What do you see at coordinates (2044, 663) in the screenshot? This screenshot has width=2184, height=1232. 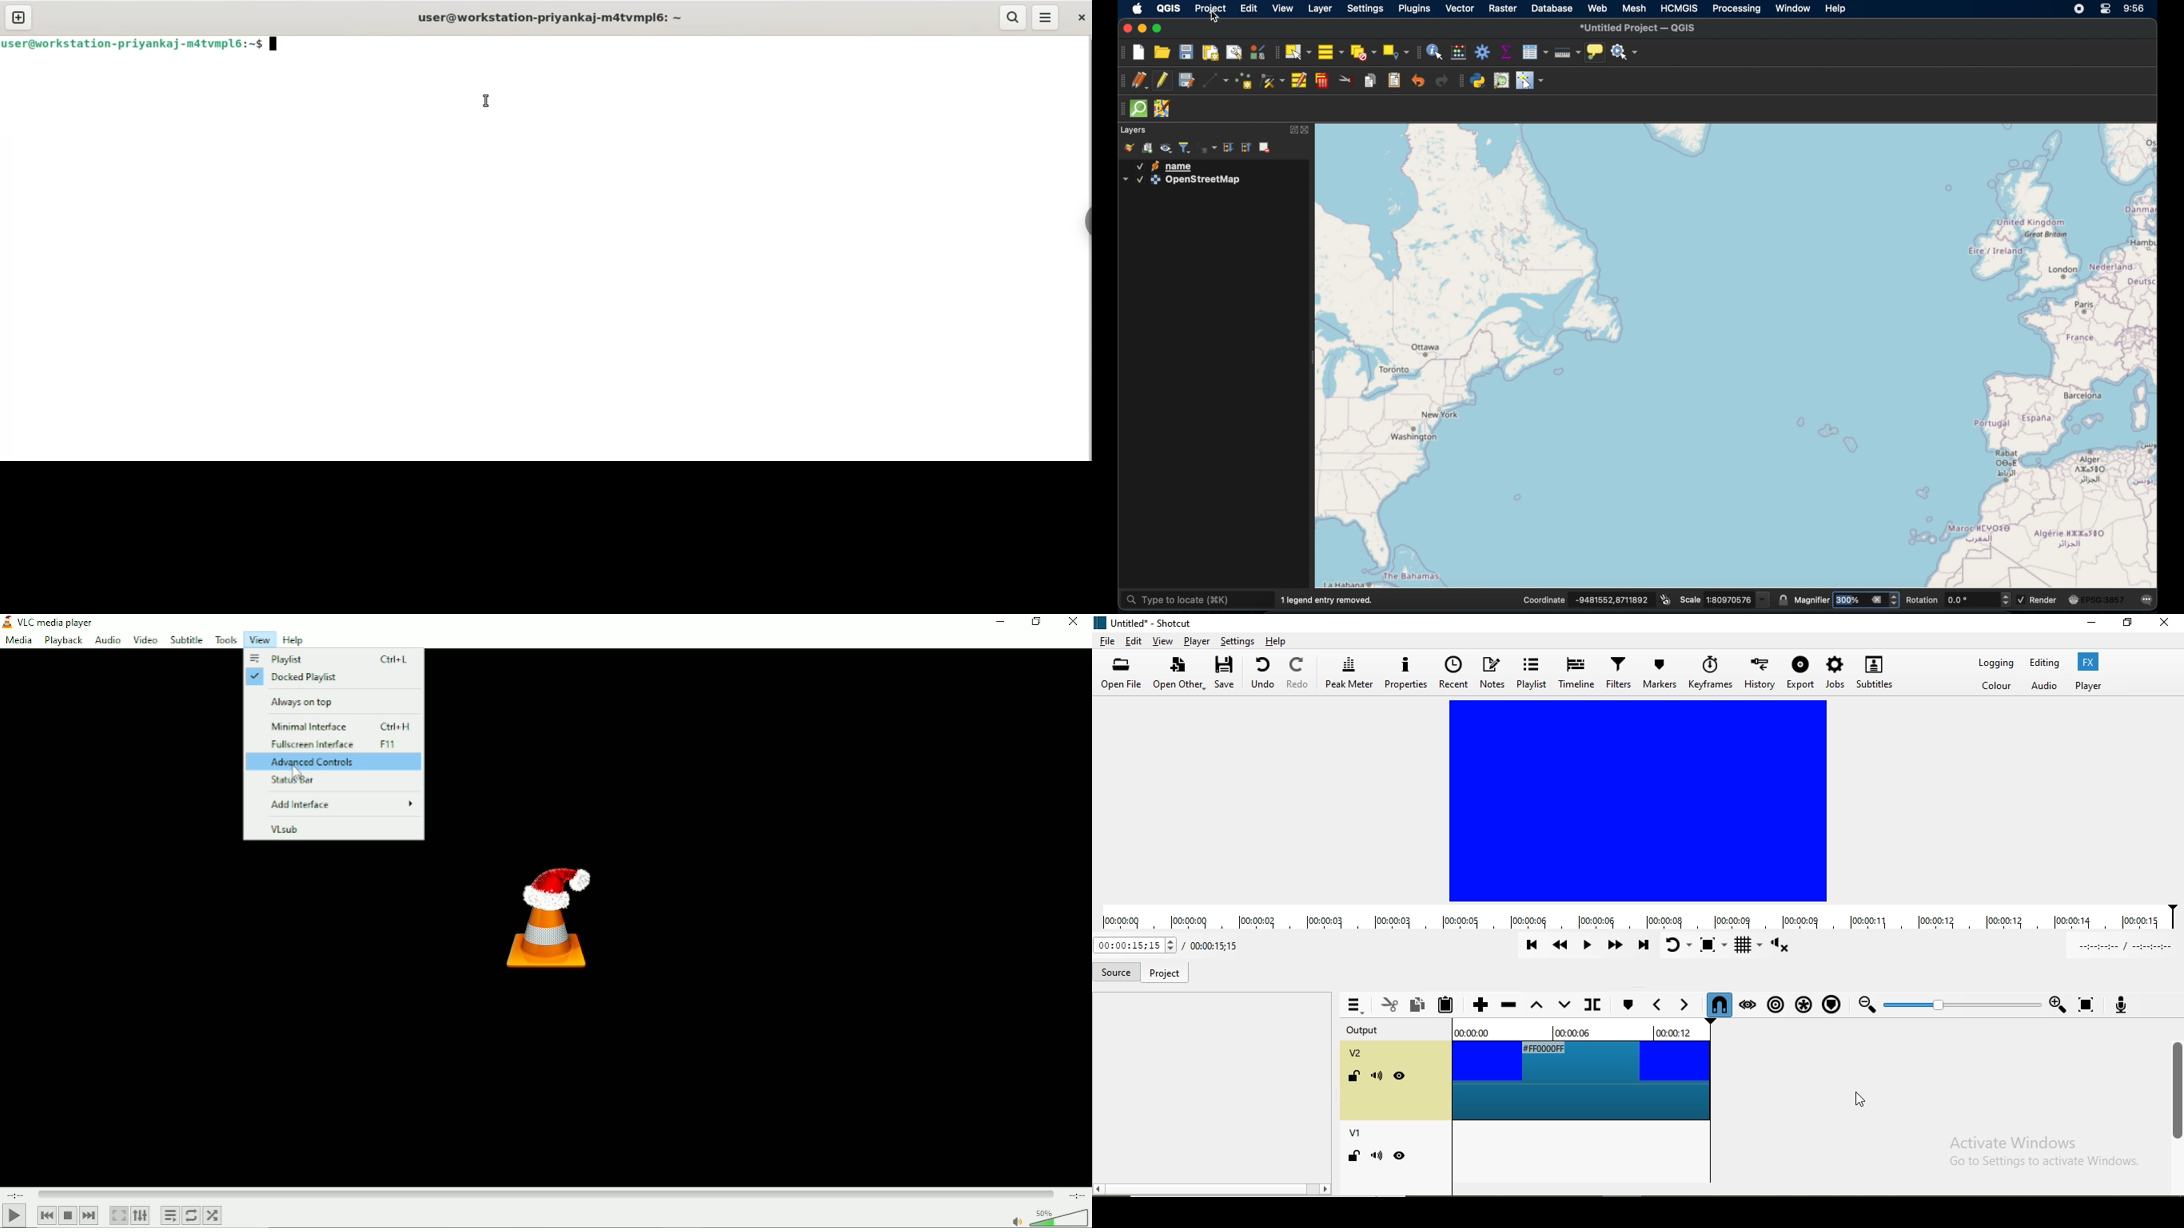 I see `Editing` at bounding box center [2044, 663].